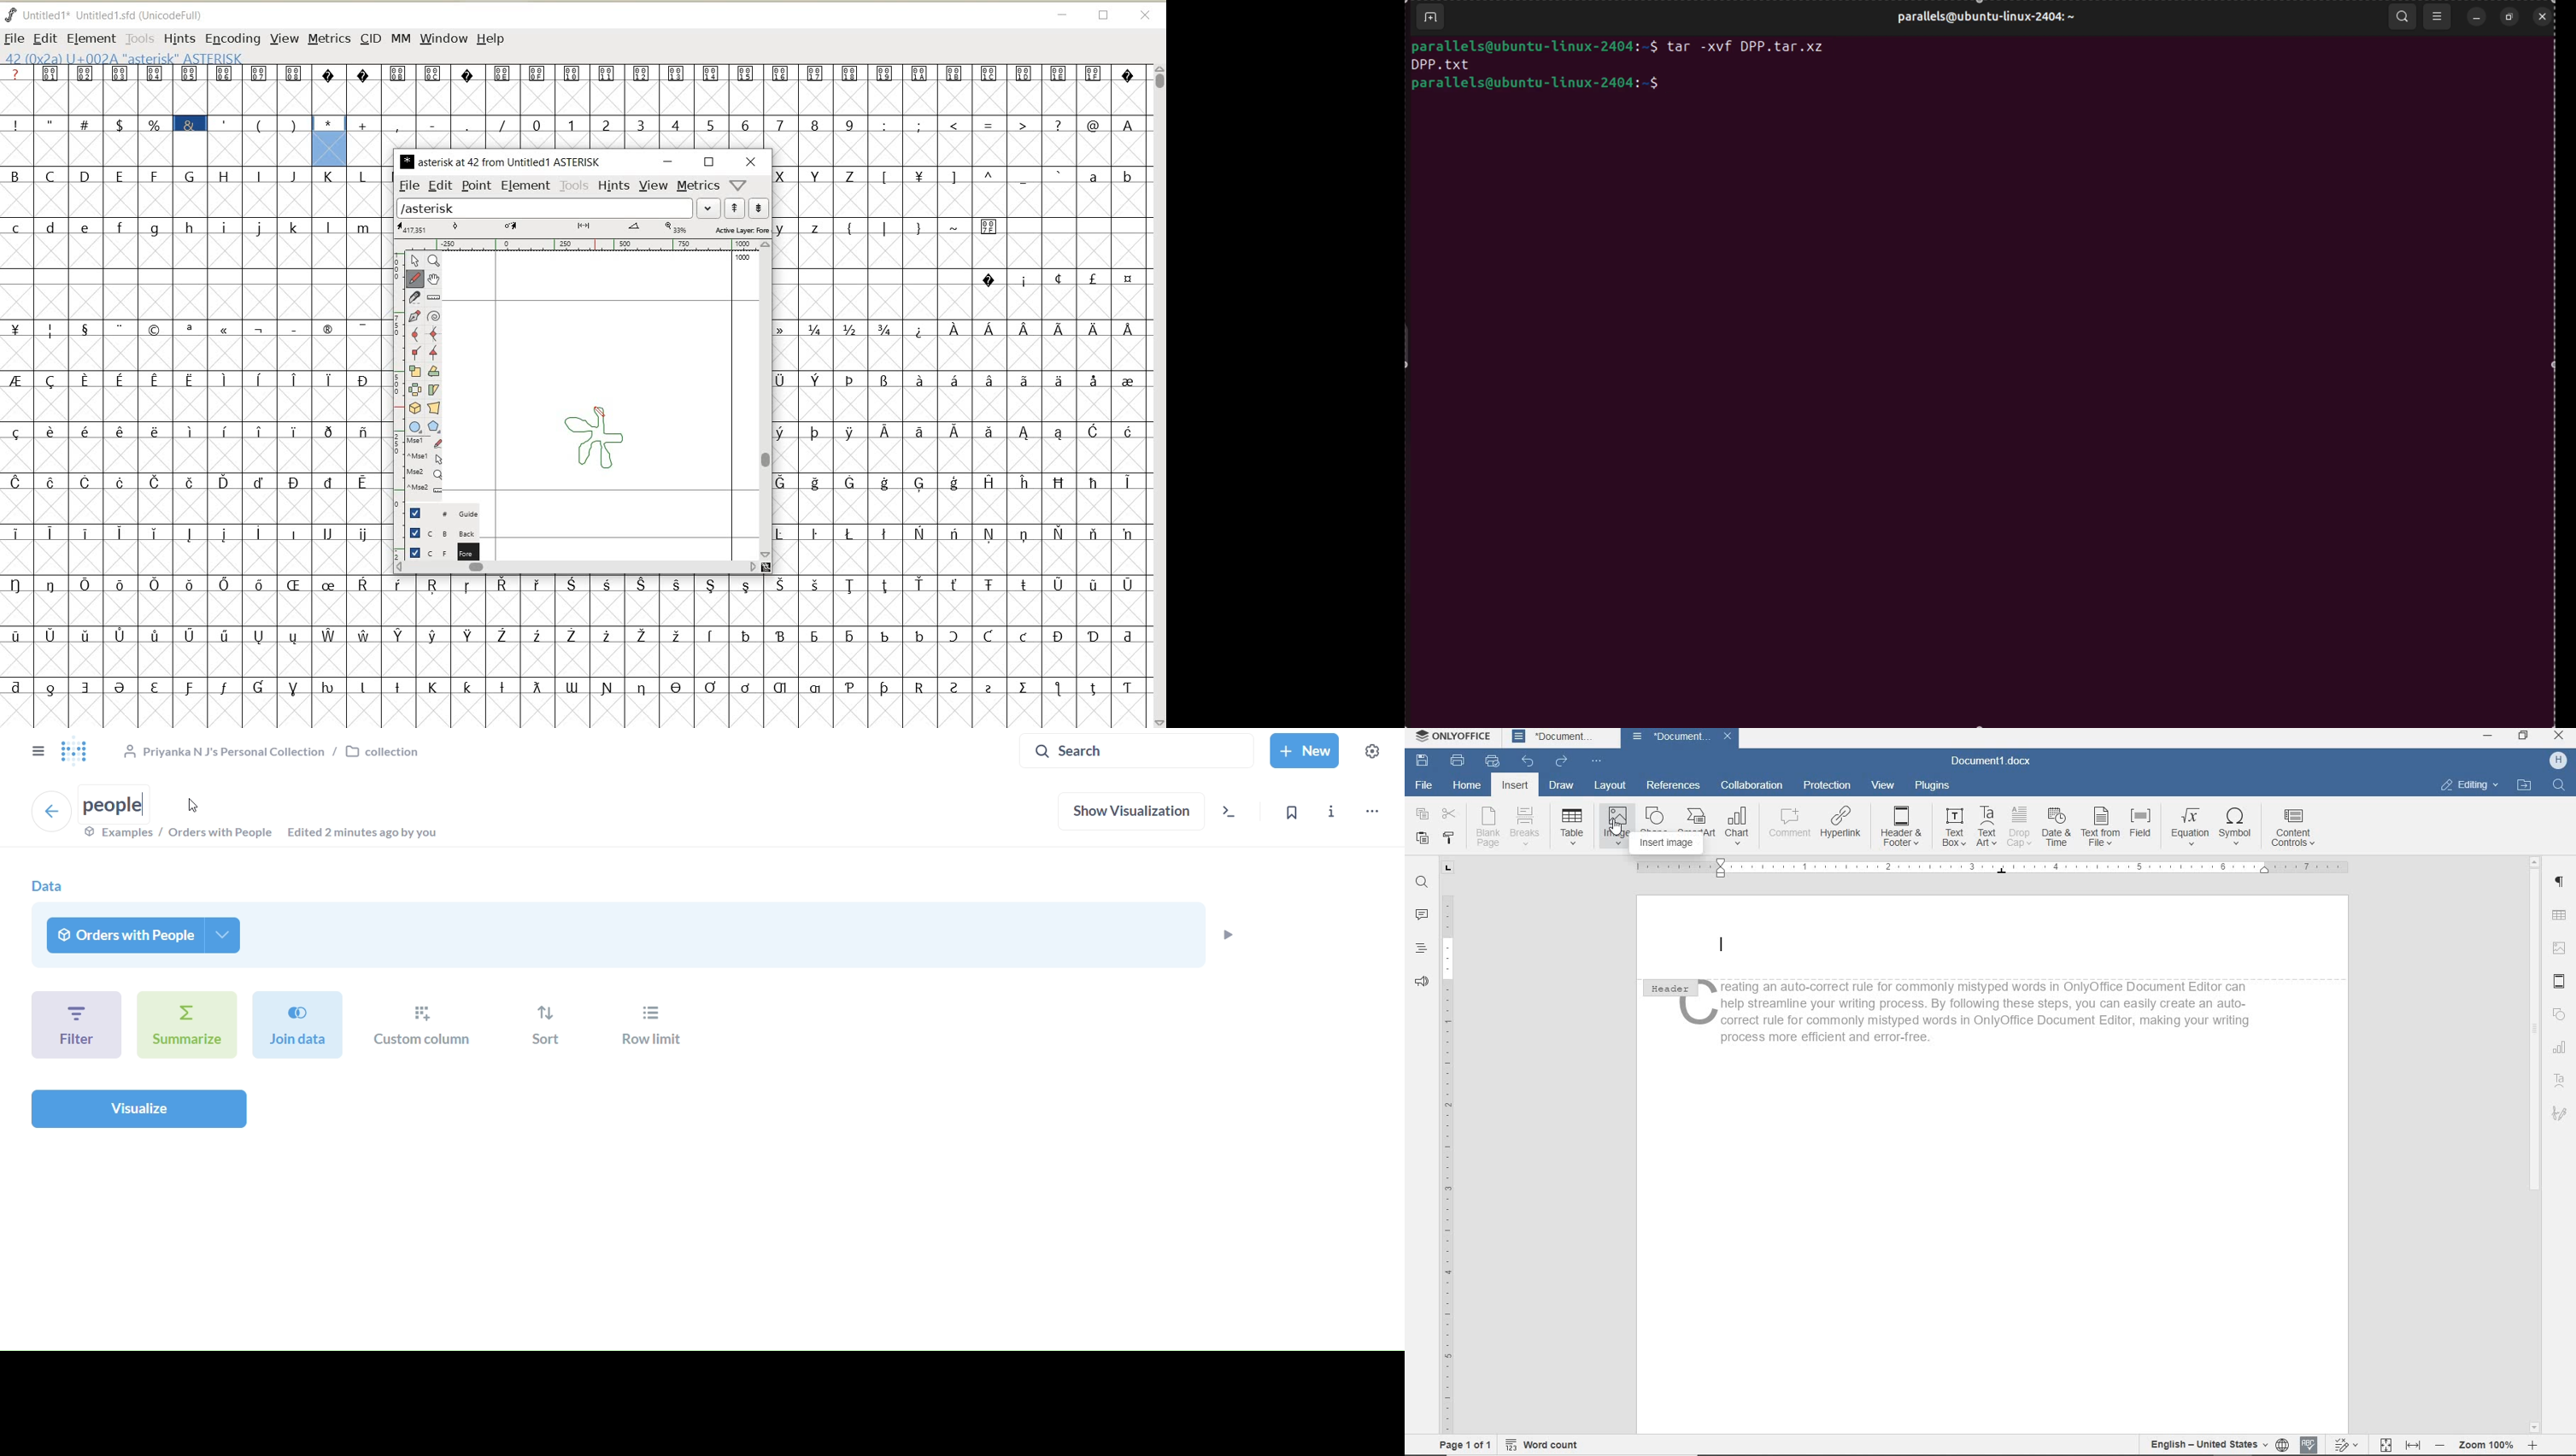 This screenshot has height=1456, width=2576. What do you see at coordinates (434, 427) in the screenshot?
I see `polygon or star` at bounding box center [434, 427].